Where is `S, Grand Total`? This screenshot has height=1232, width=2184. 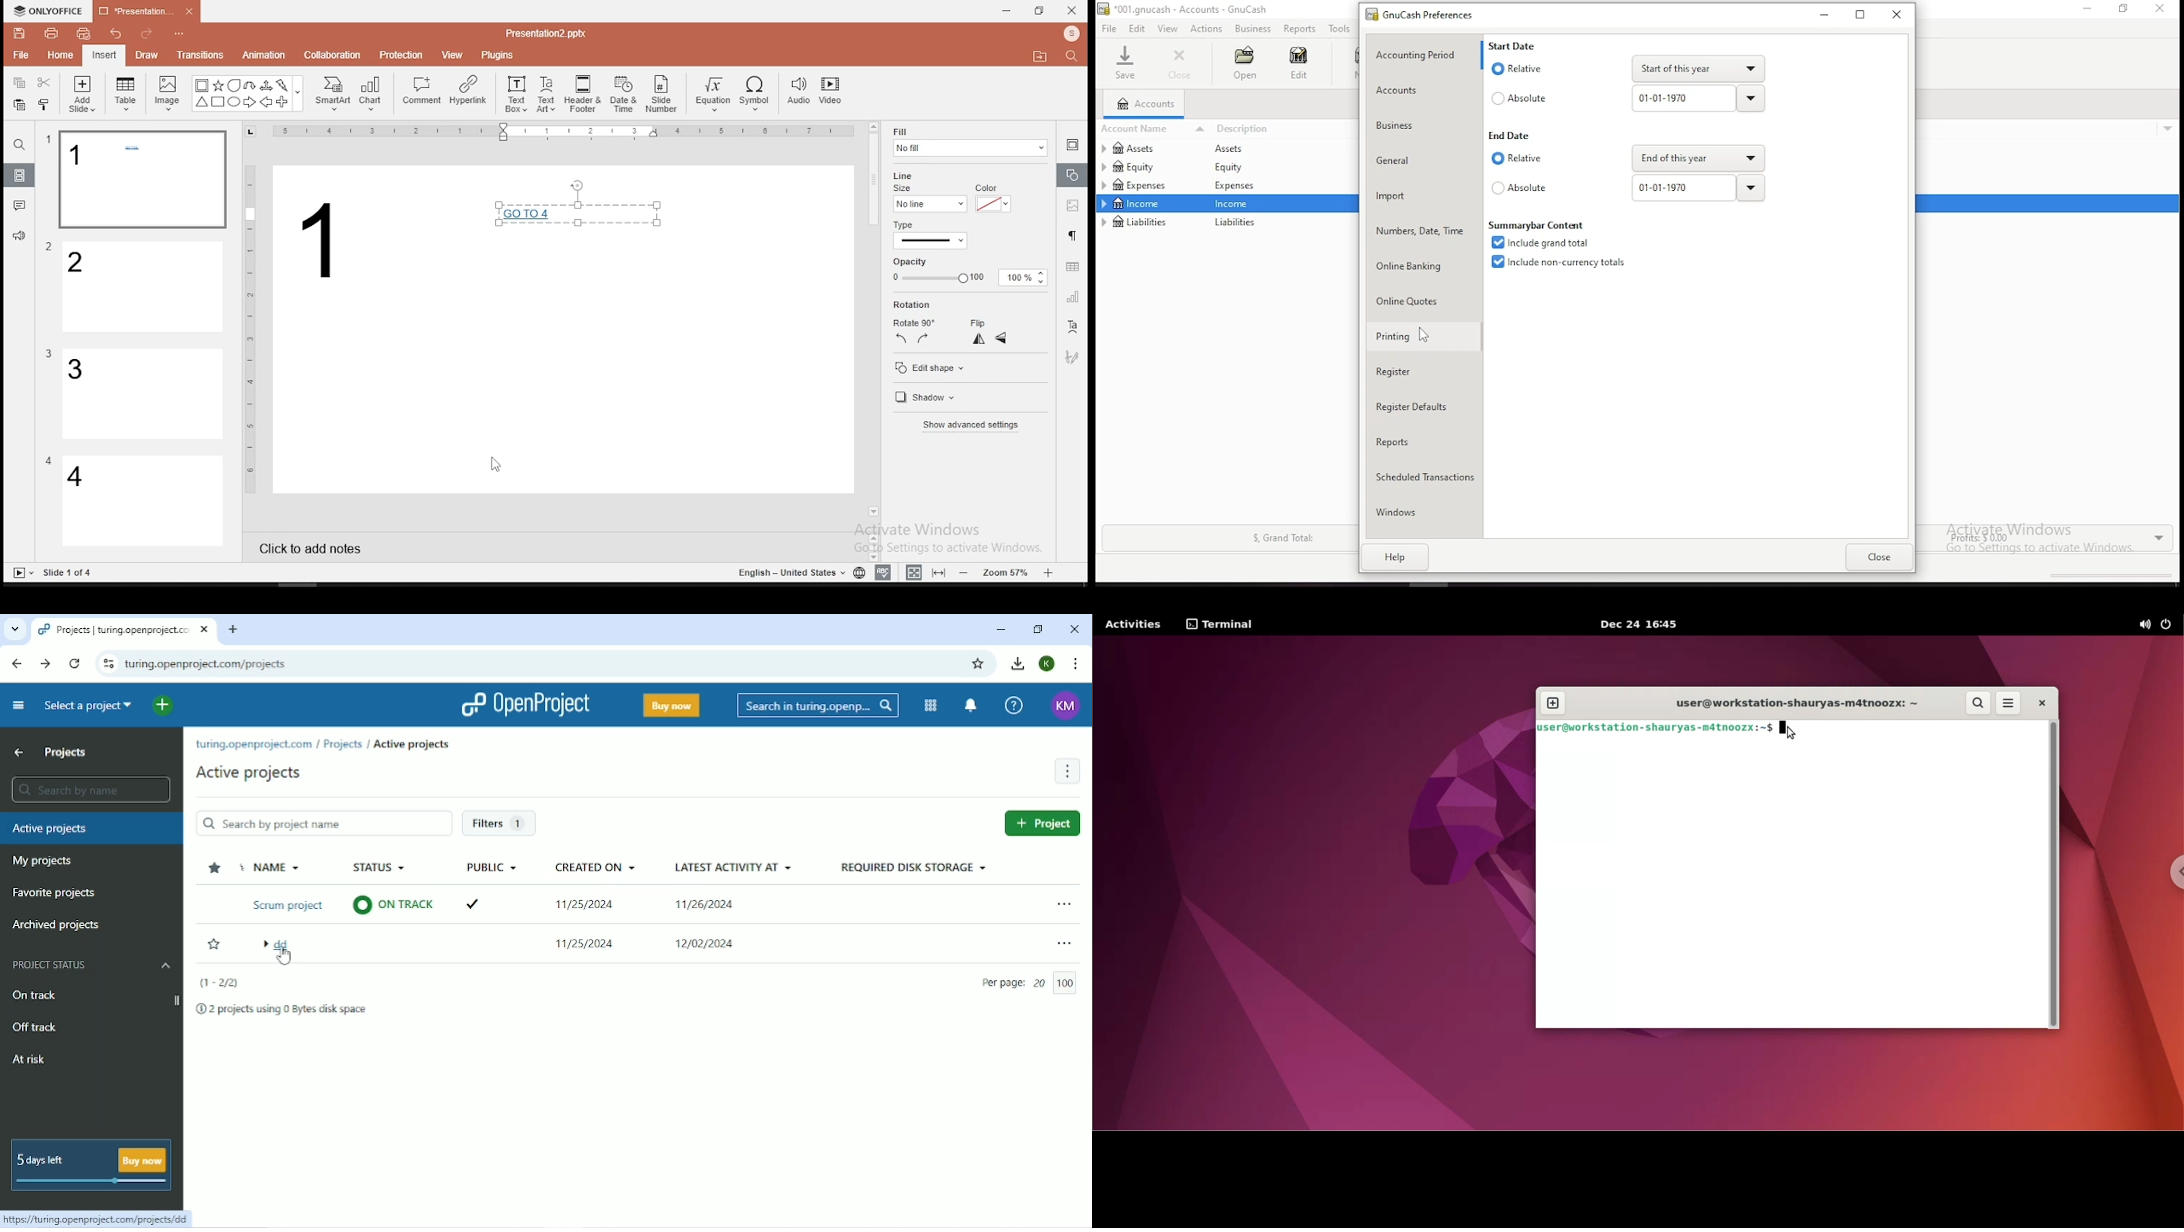
S, Grand Total is located at coordinates (1281, 538).